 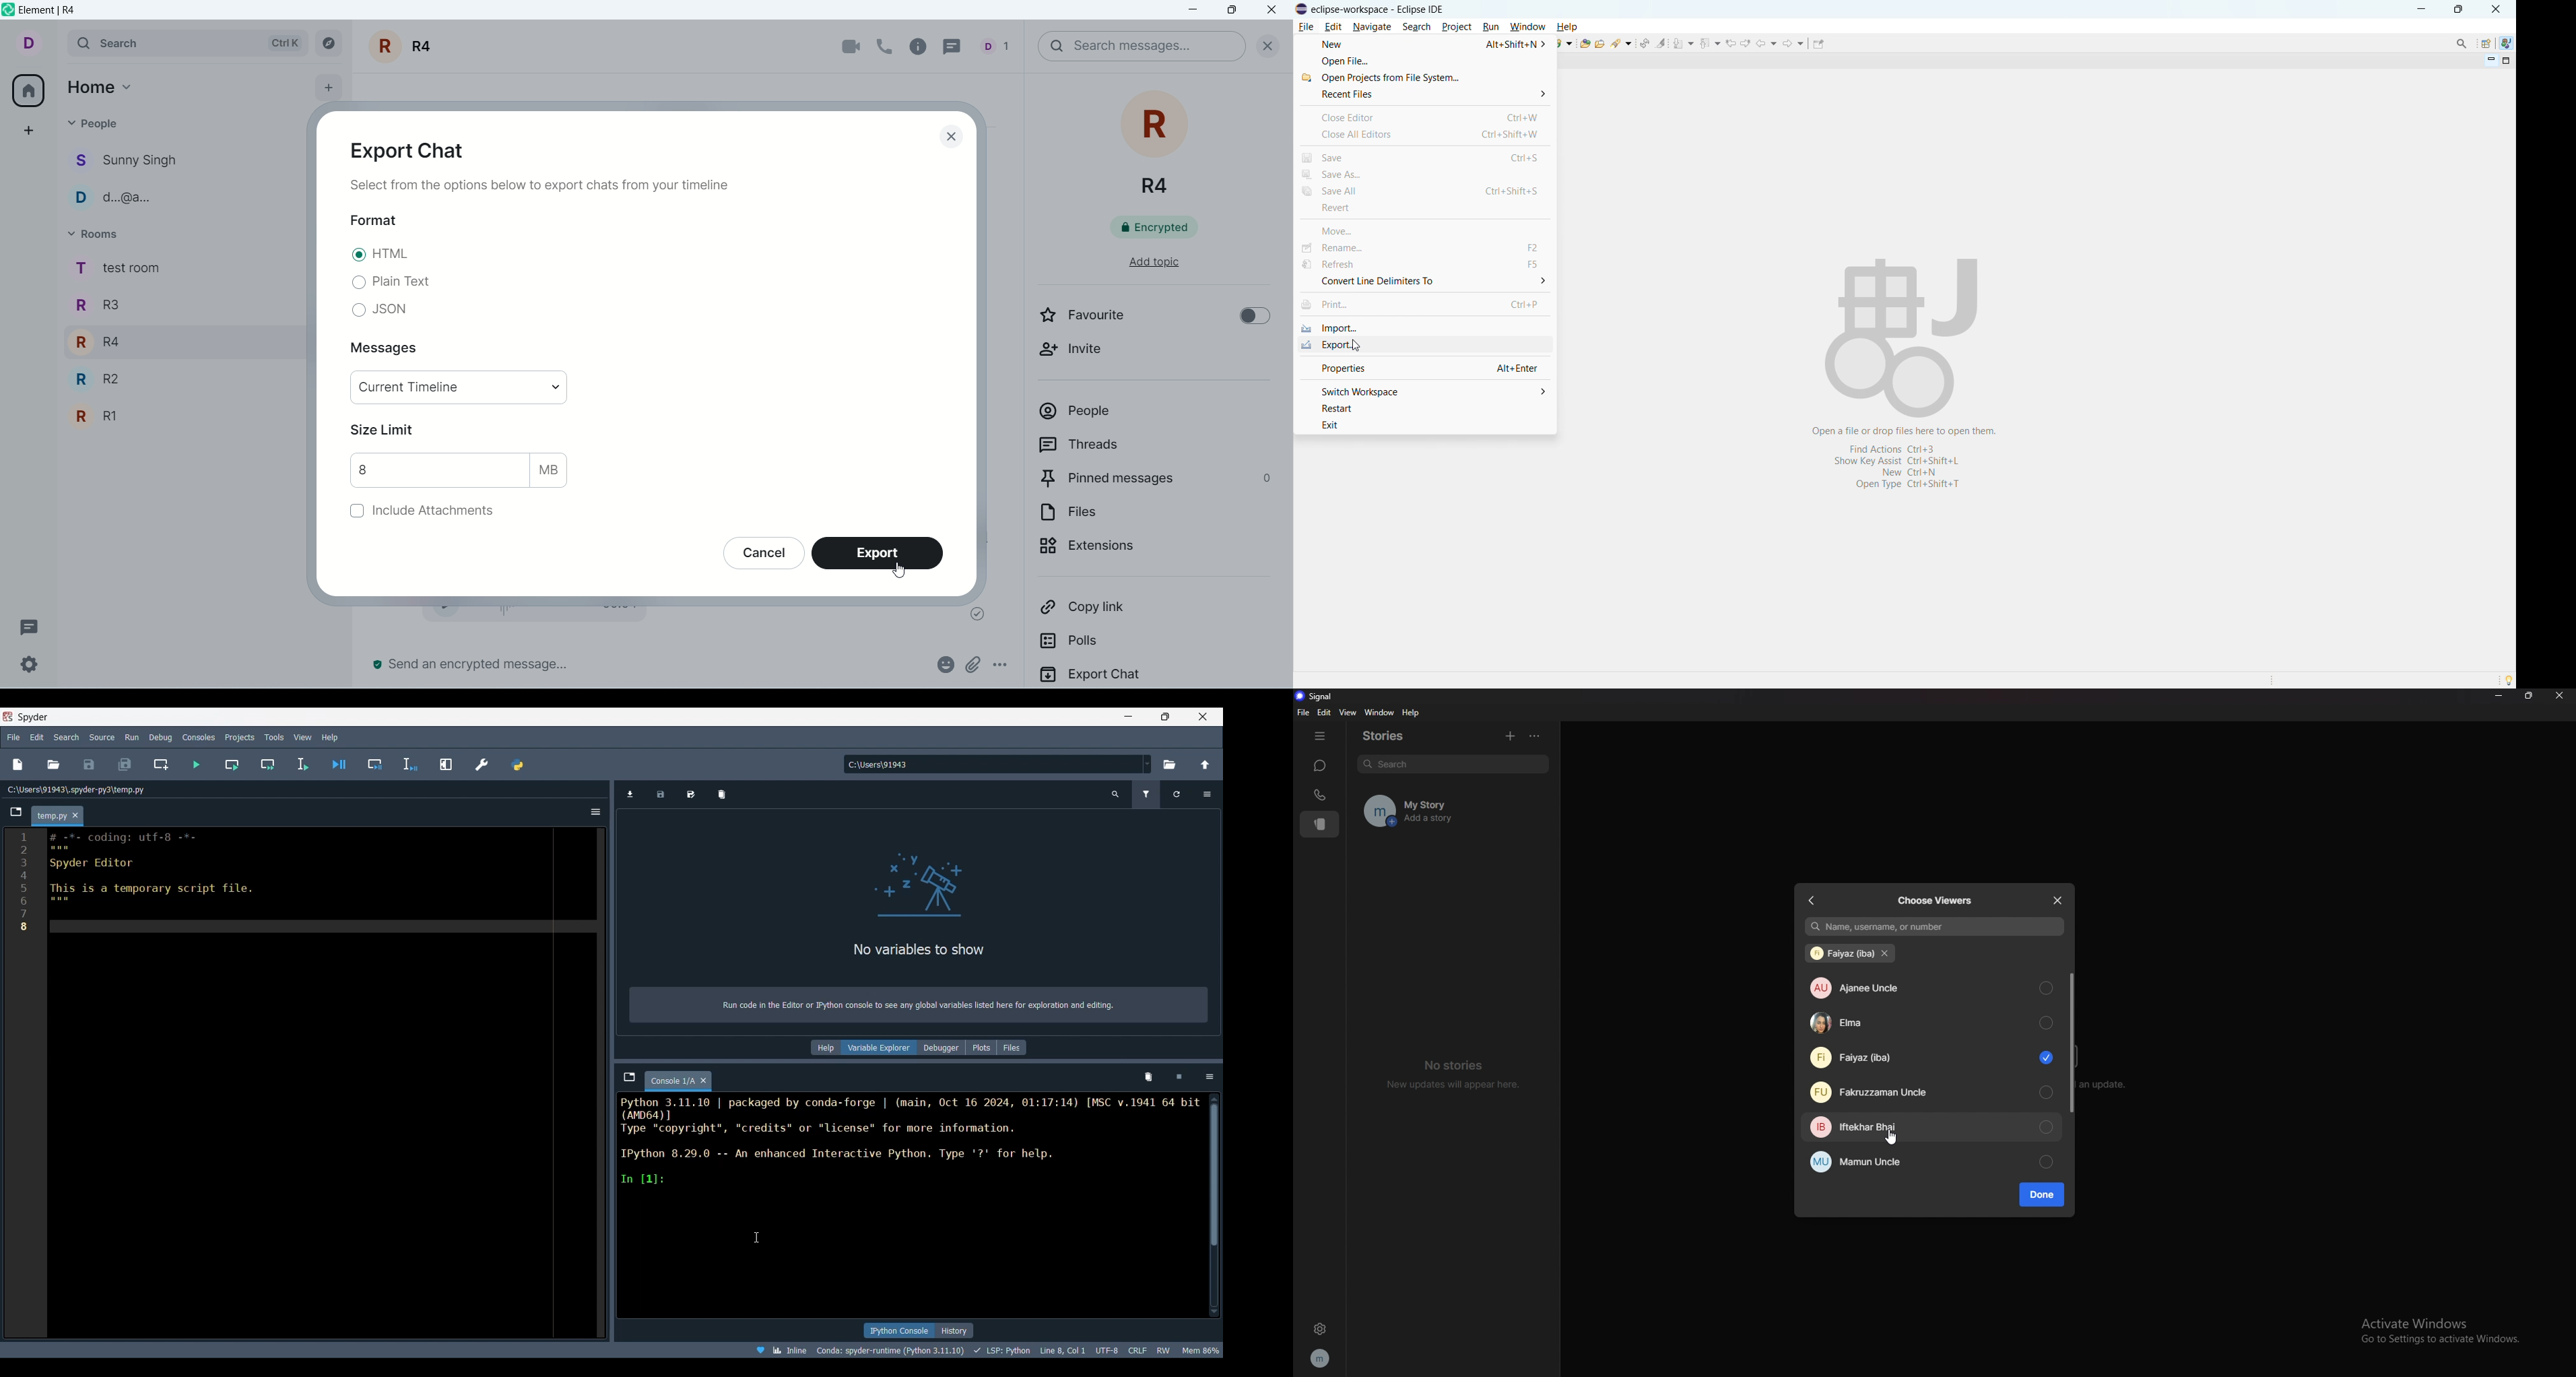 I want to click on Location options, so click(x=1148, y=764).